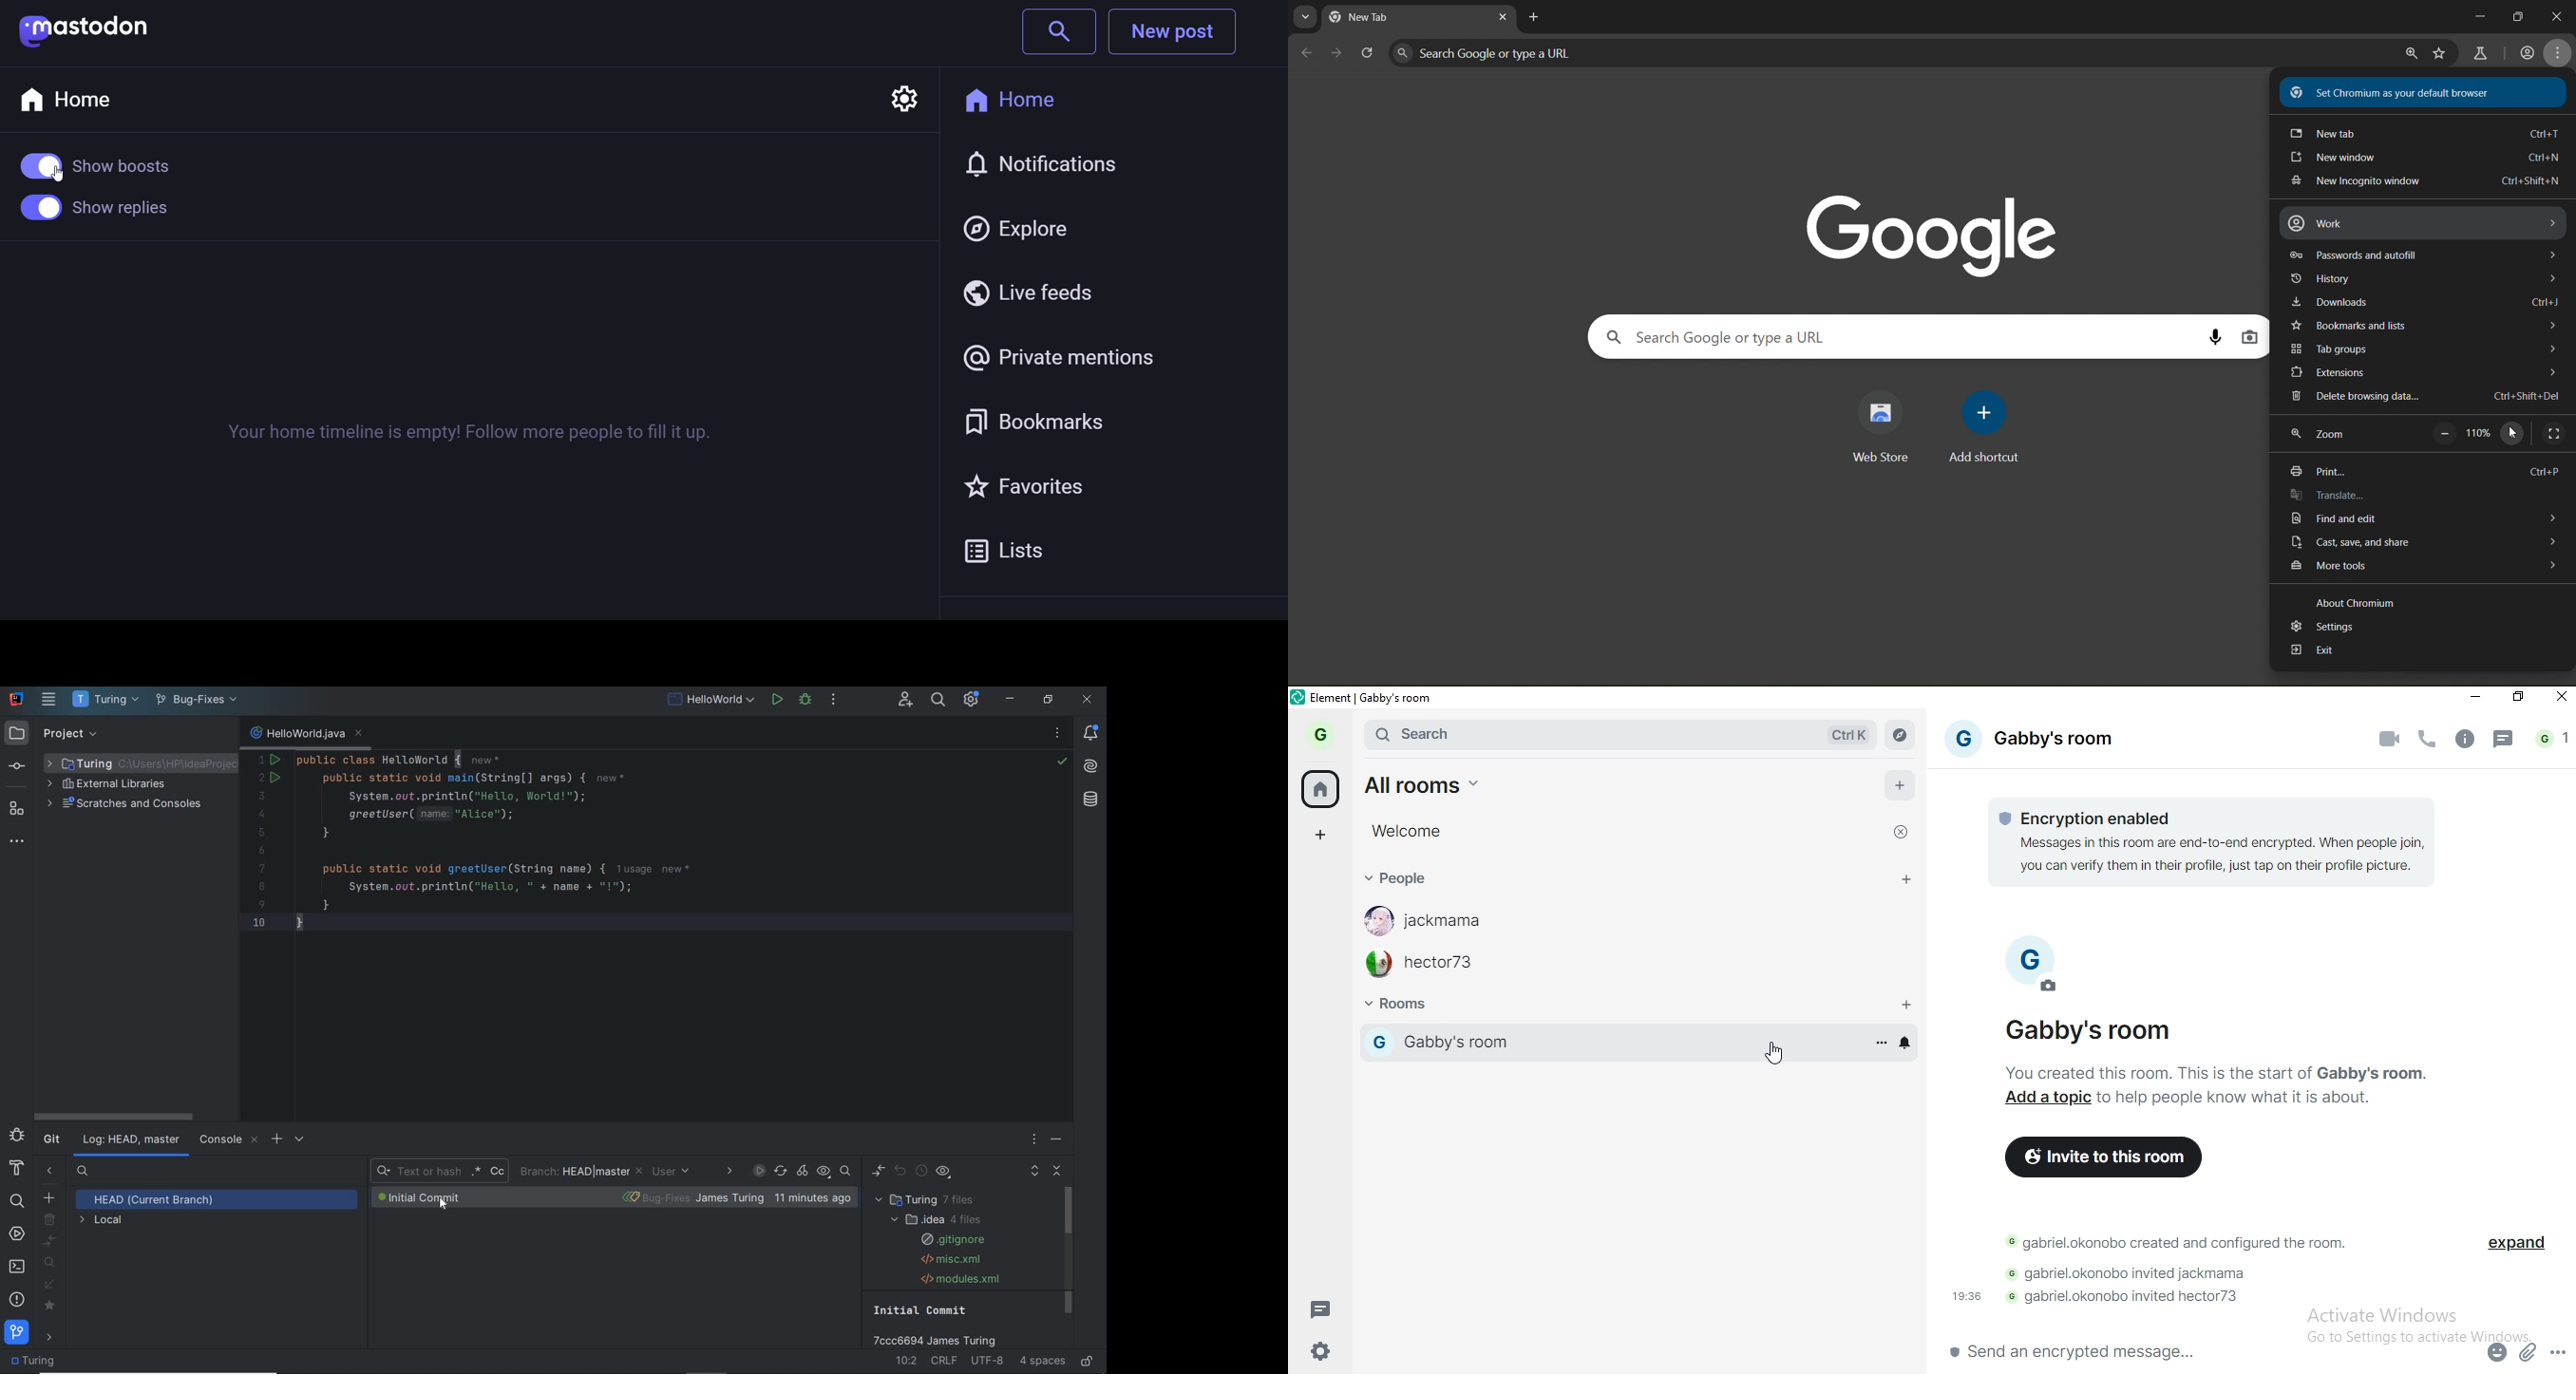 This screenshot has width=2576, height=1400. I want to click on settings, so click(2322, 627).